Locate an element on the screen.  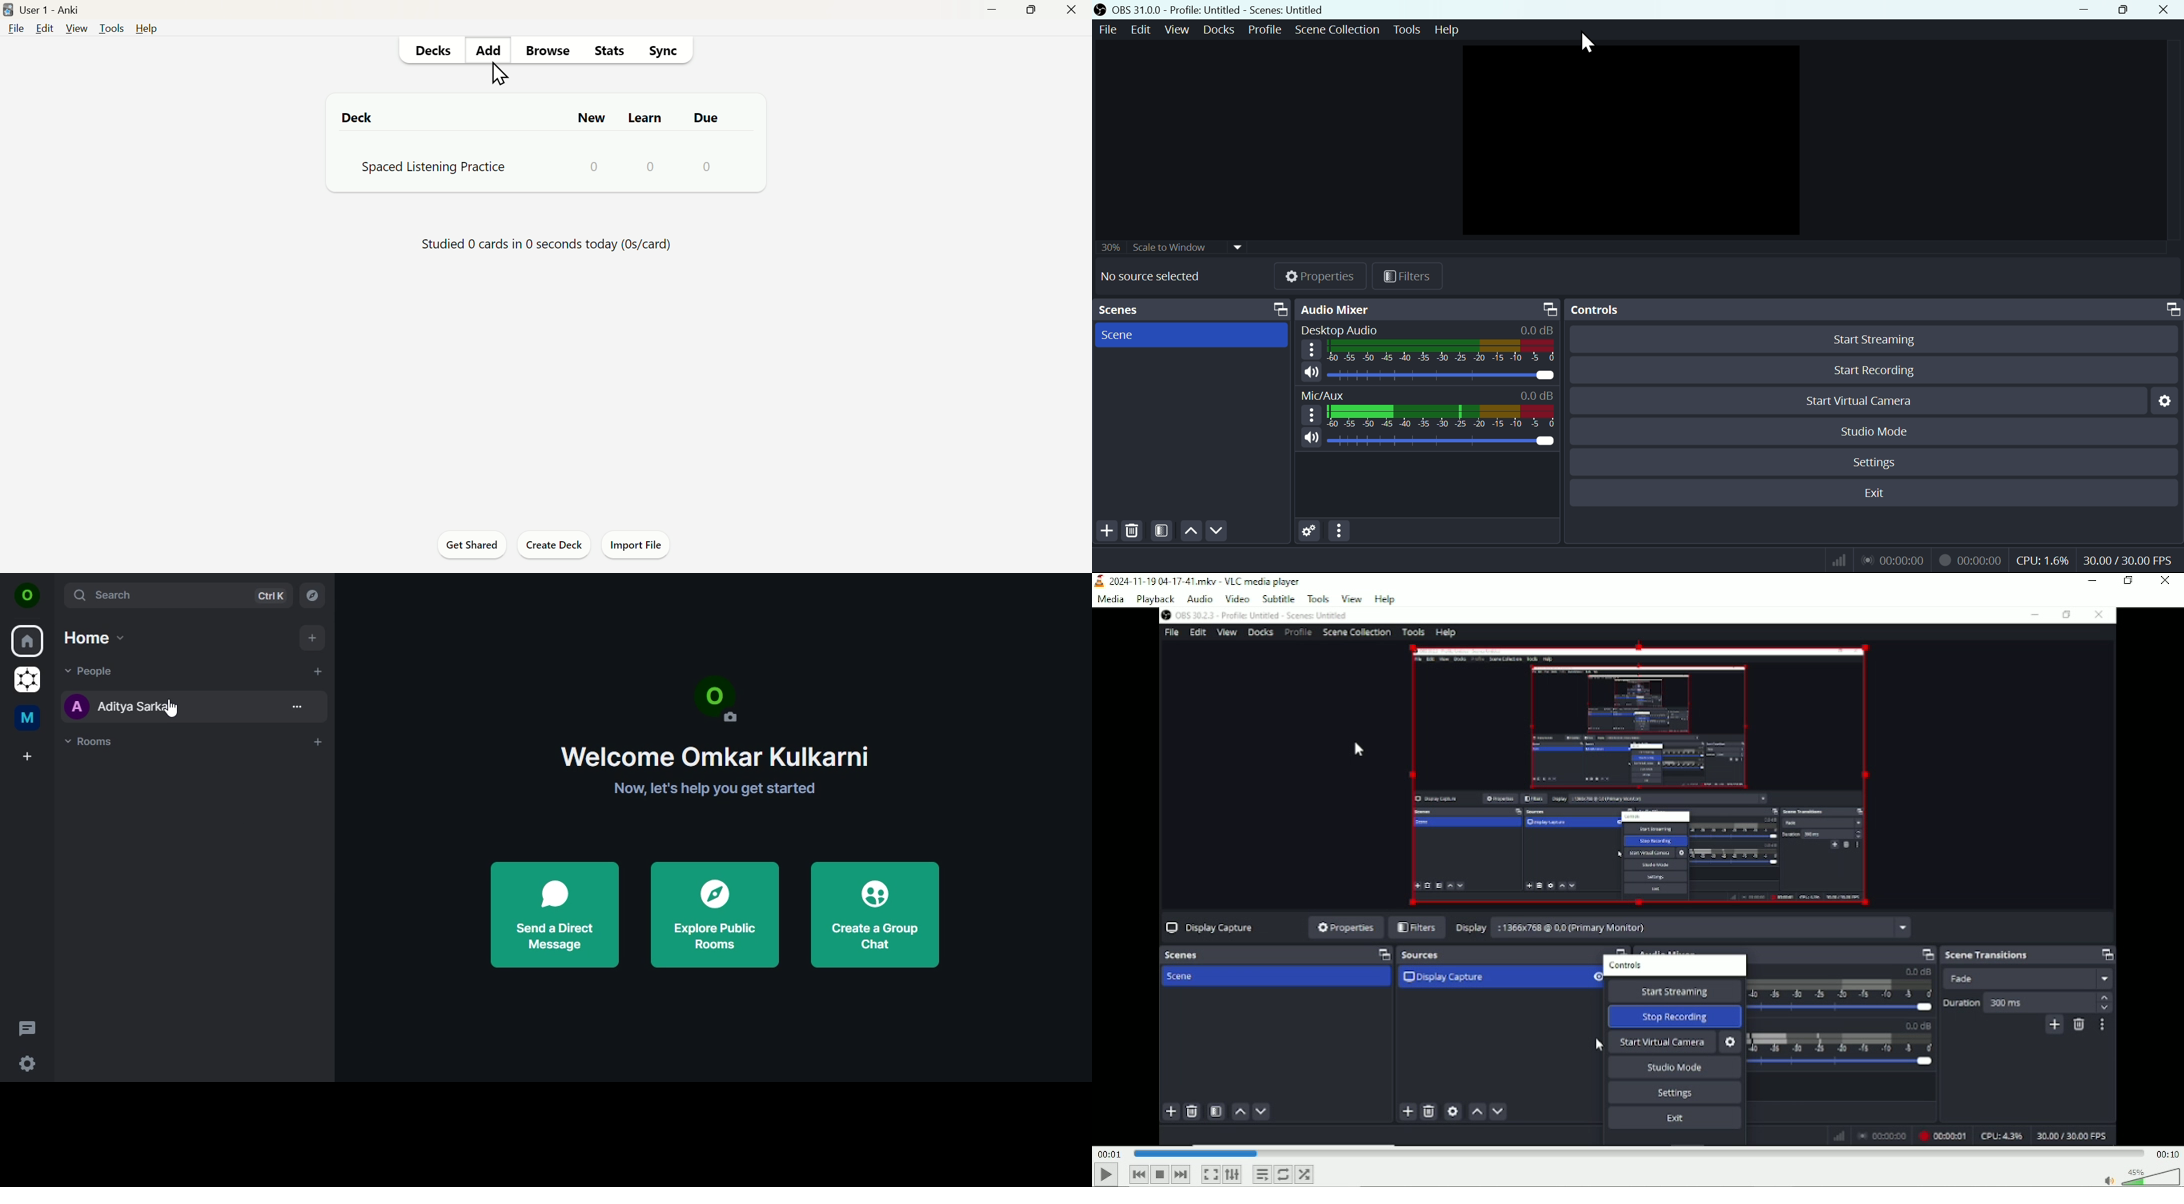
Delete is located at coordinates (1132, 530).